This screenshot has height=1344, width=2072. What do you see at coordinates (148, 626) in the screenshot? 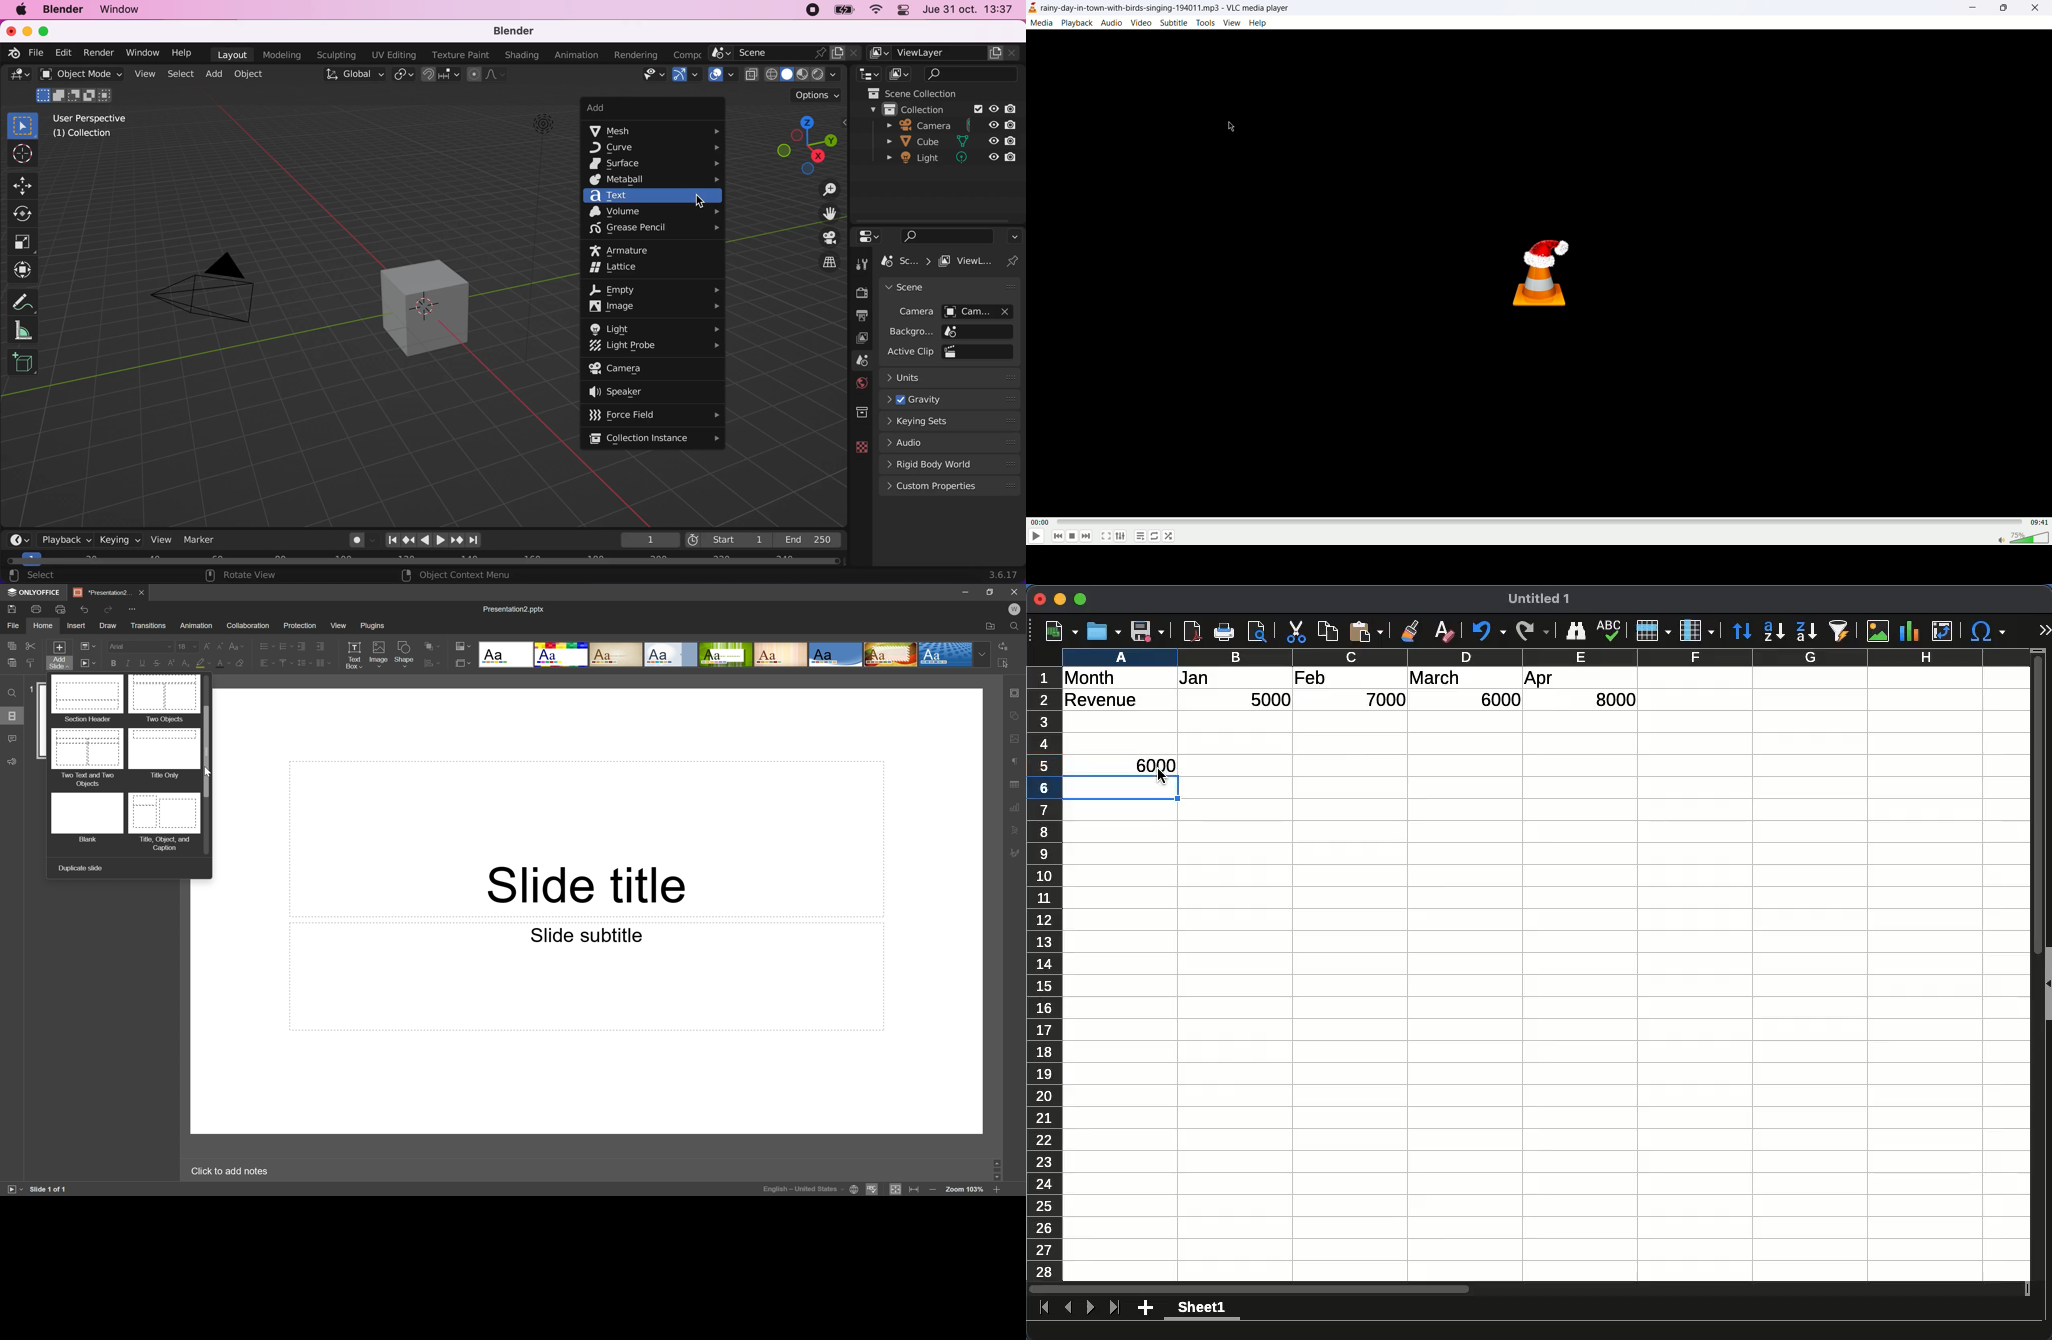
I see `Transitions` at bounding box center [148, 626].